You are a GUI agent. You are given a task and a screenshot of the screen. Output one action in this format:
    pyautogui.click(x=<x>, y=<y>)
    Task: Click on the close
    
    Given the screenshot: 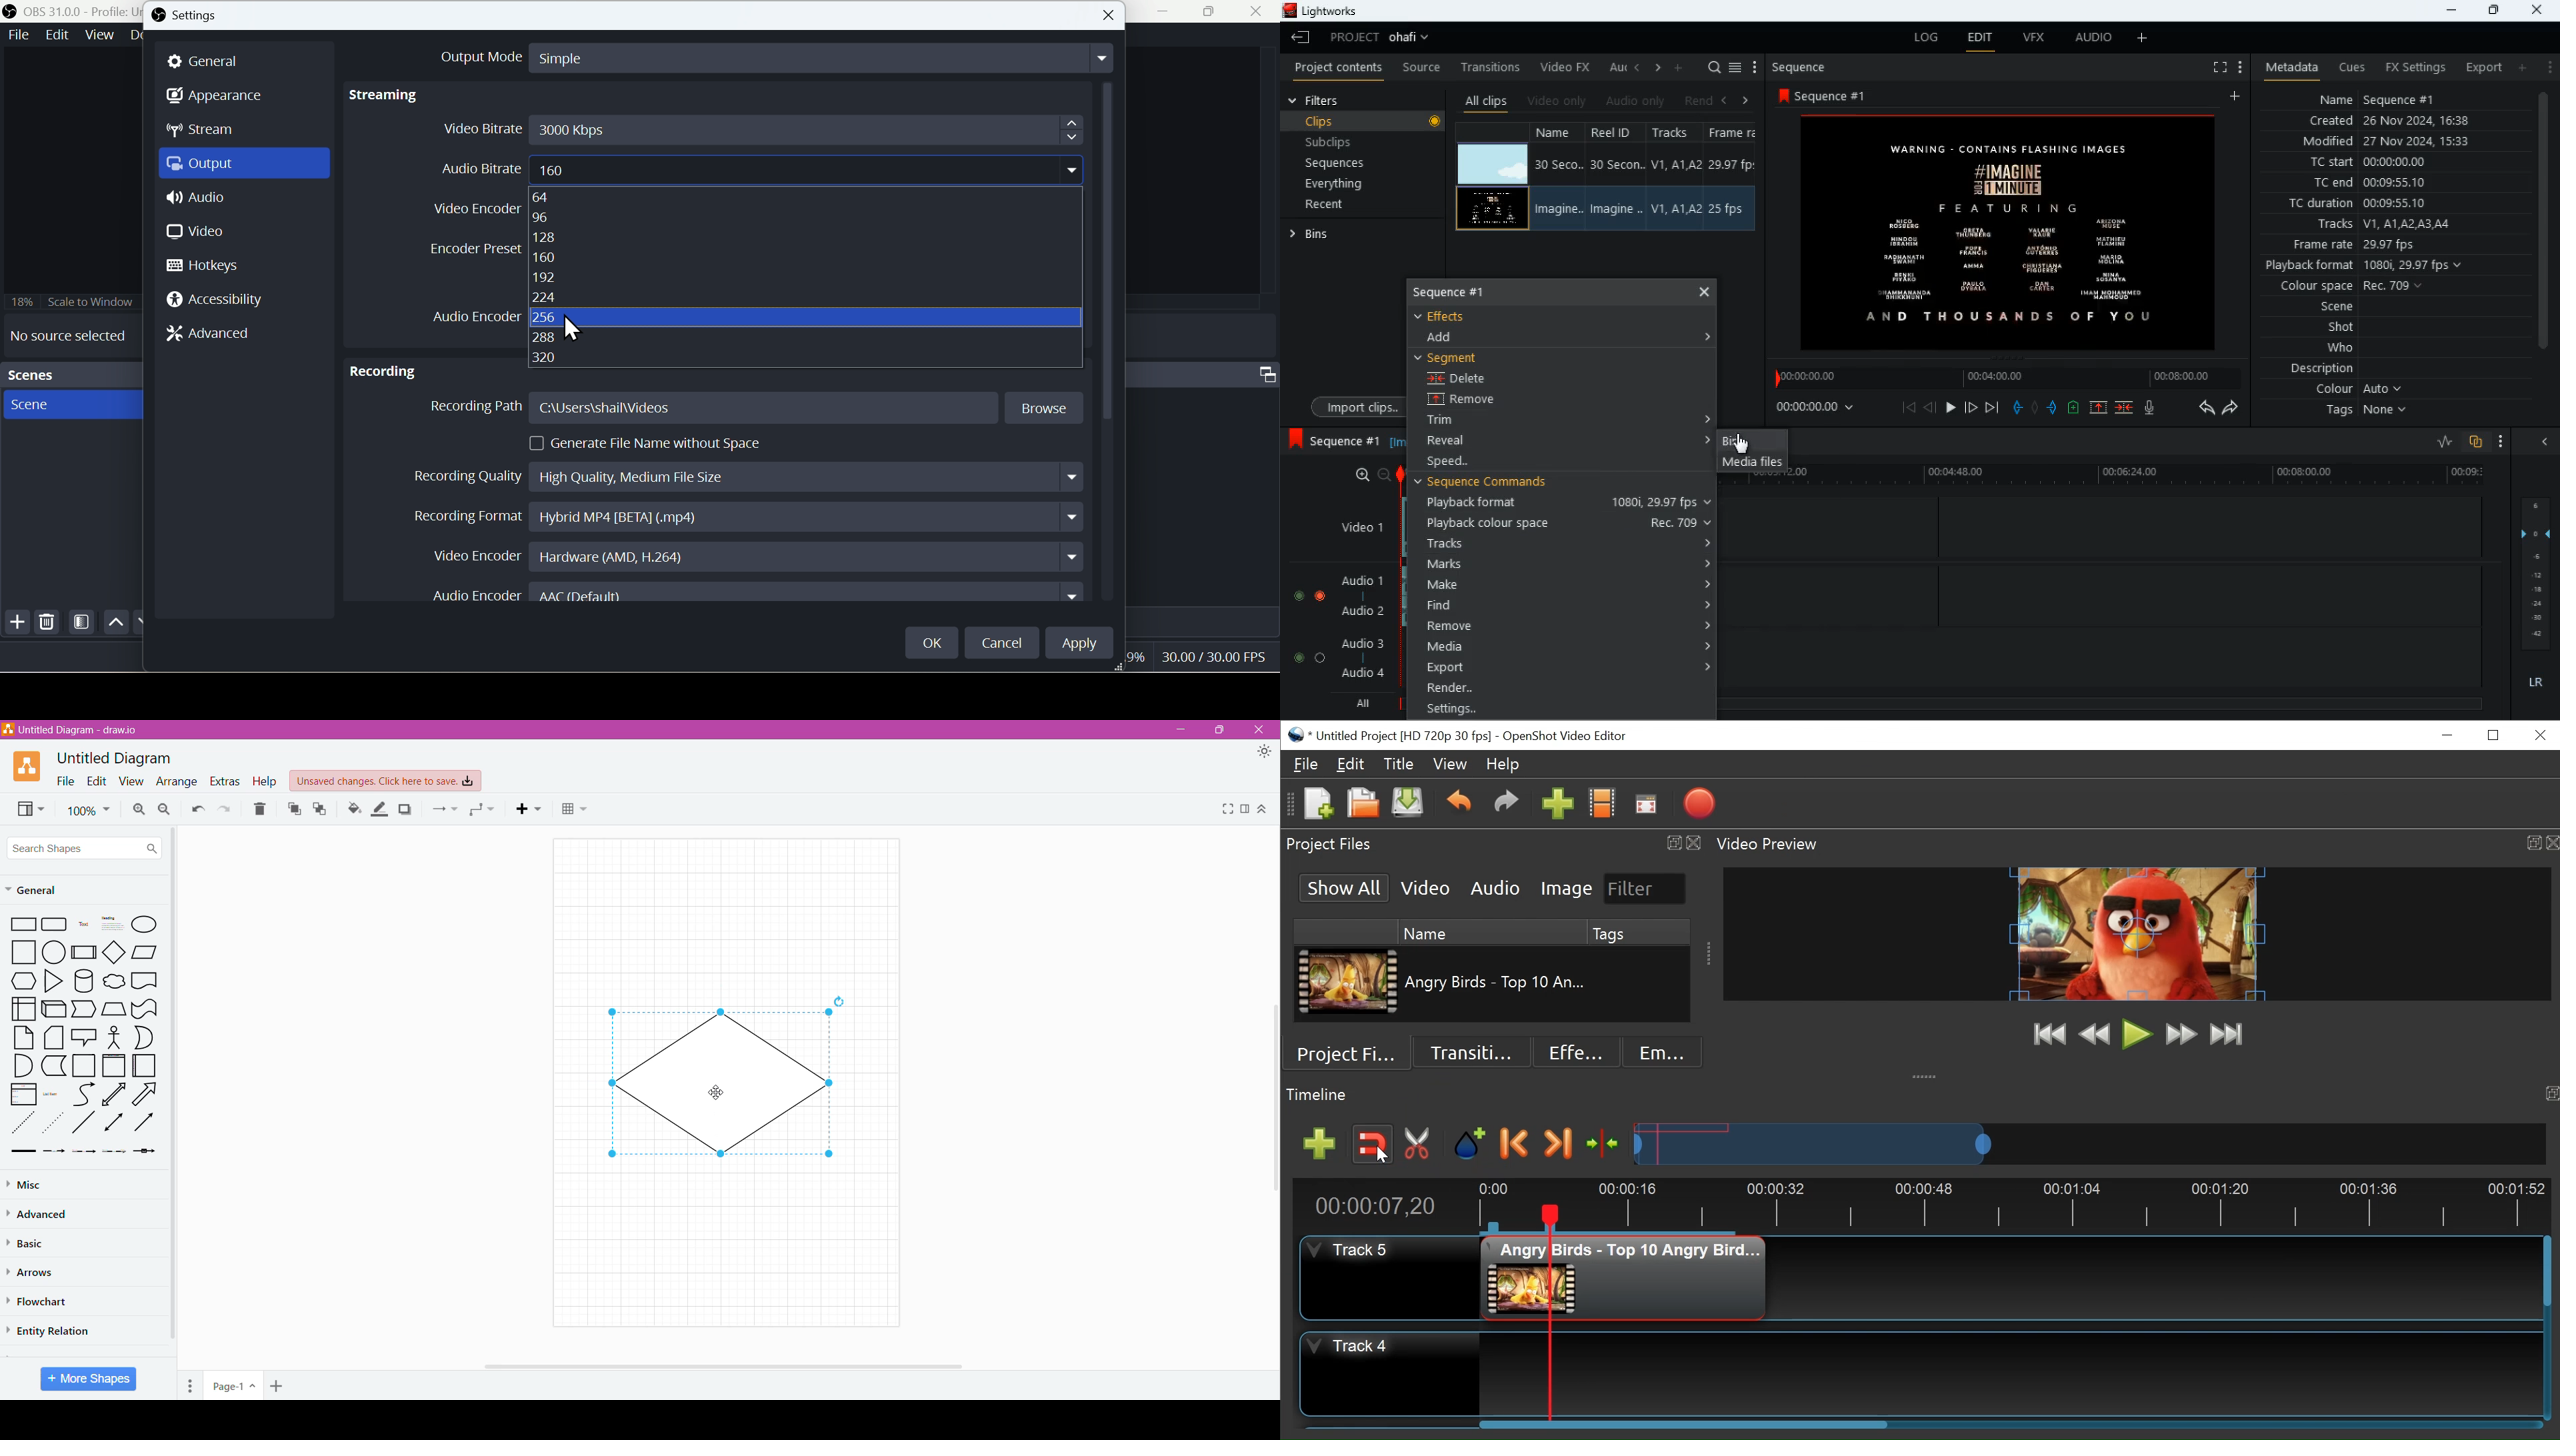 What is the action you would take?
    pyautogui.click(x=2548, y=442)
    